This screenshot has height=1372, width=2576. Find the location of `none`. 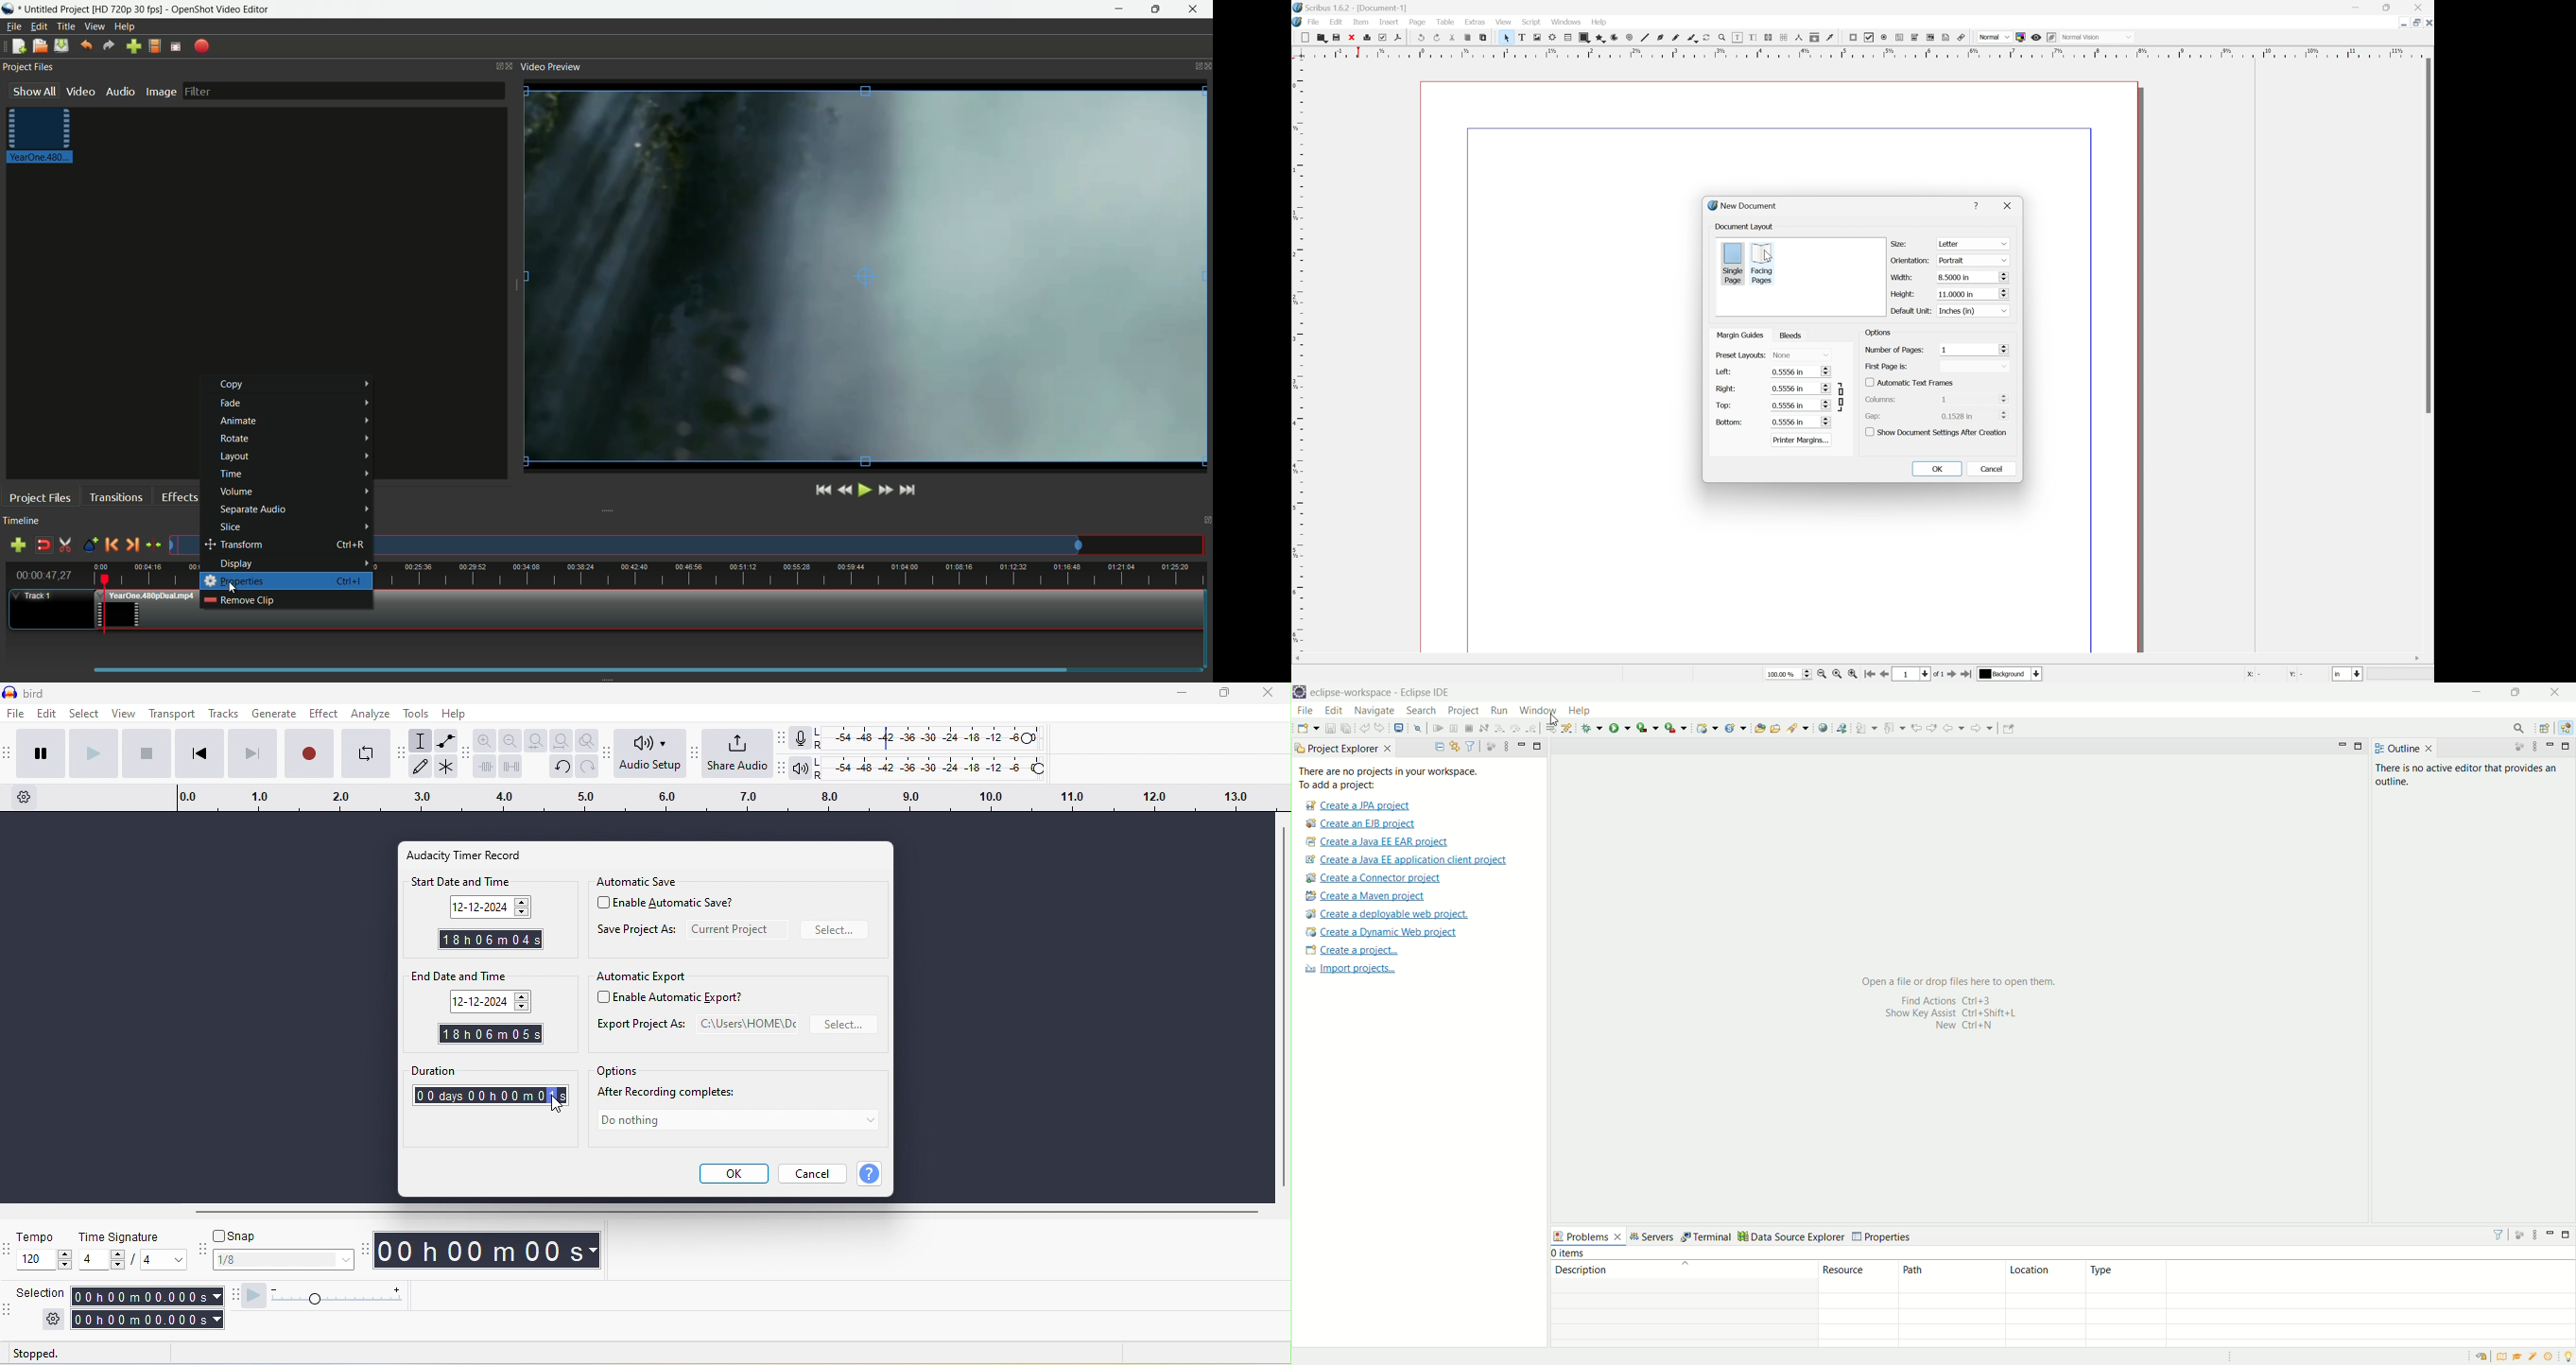

none is located at coordinates (1803, 355).